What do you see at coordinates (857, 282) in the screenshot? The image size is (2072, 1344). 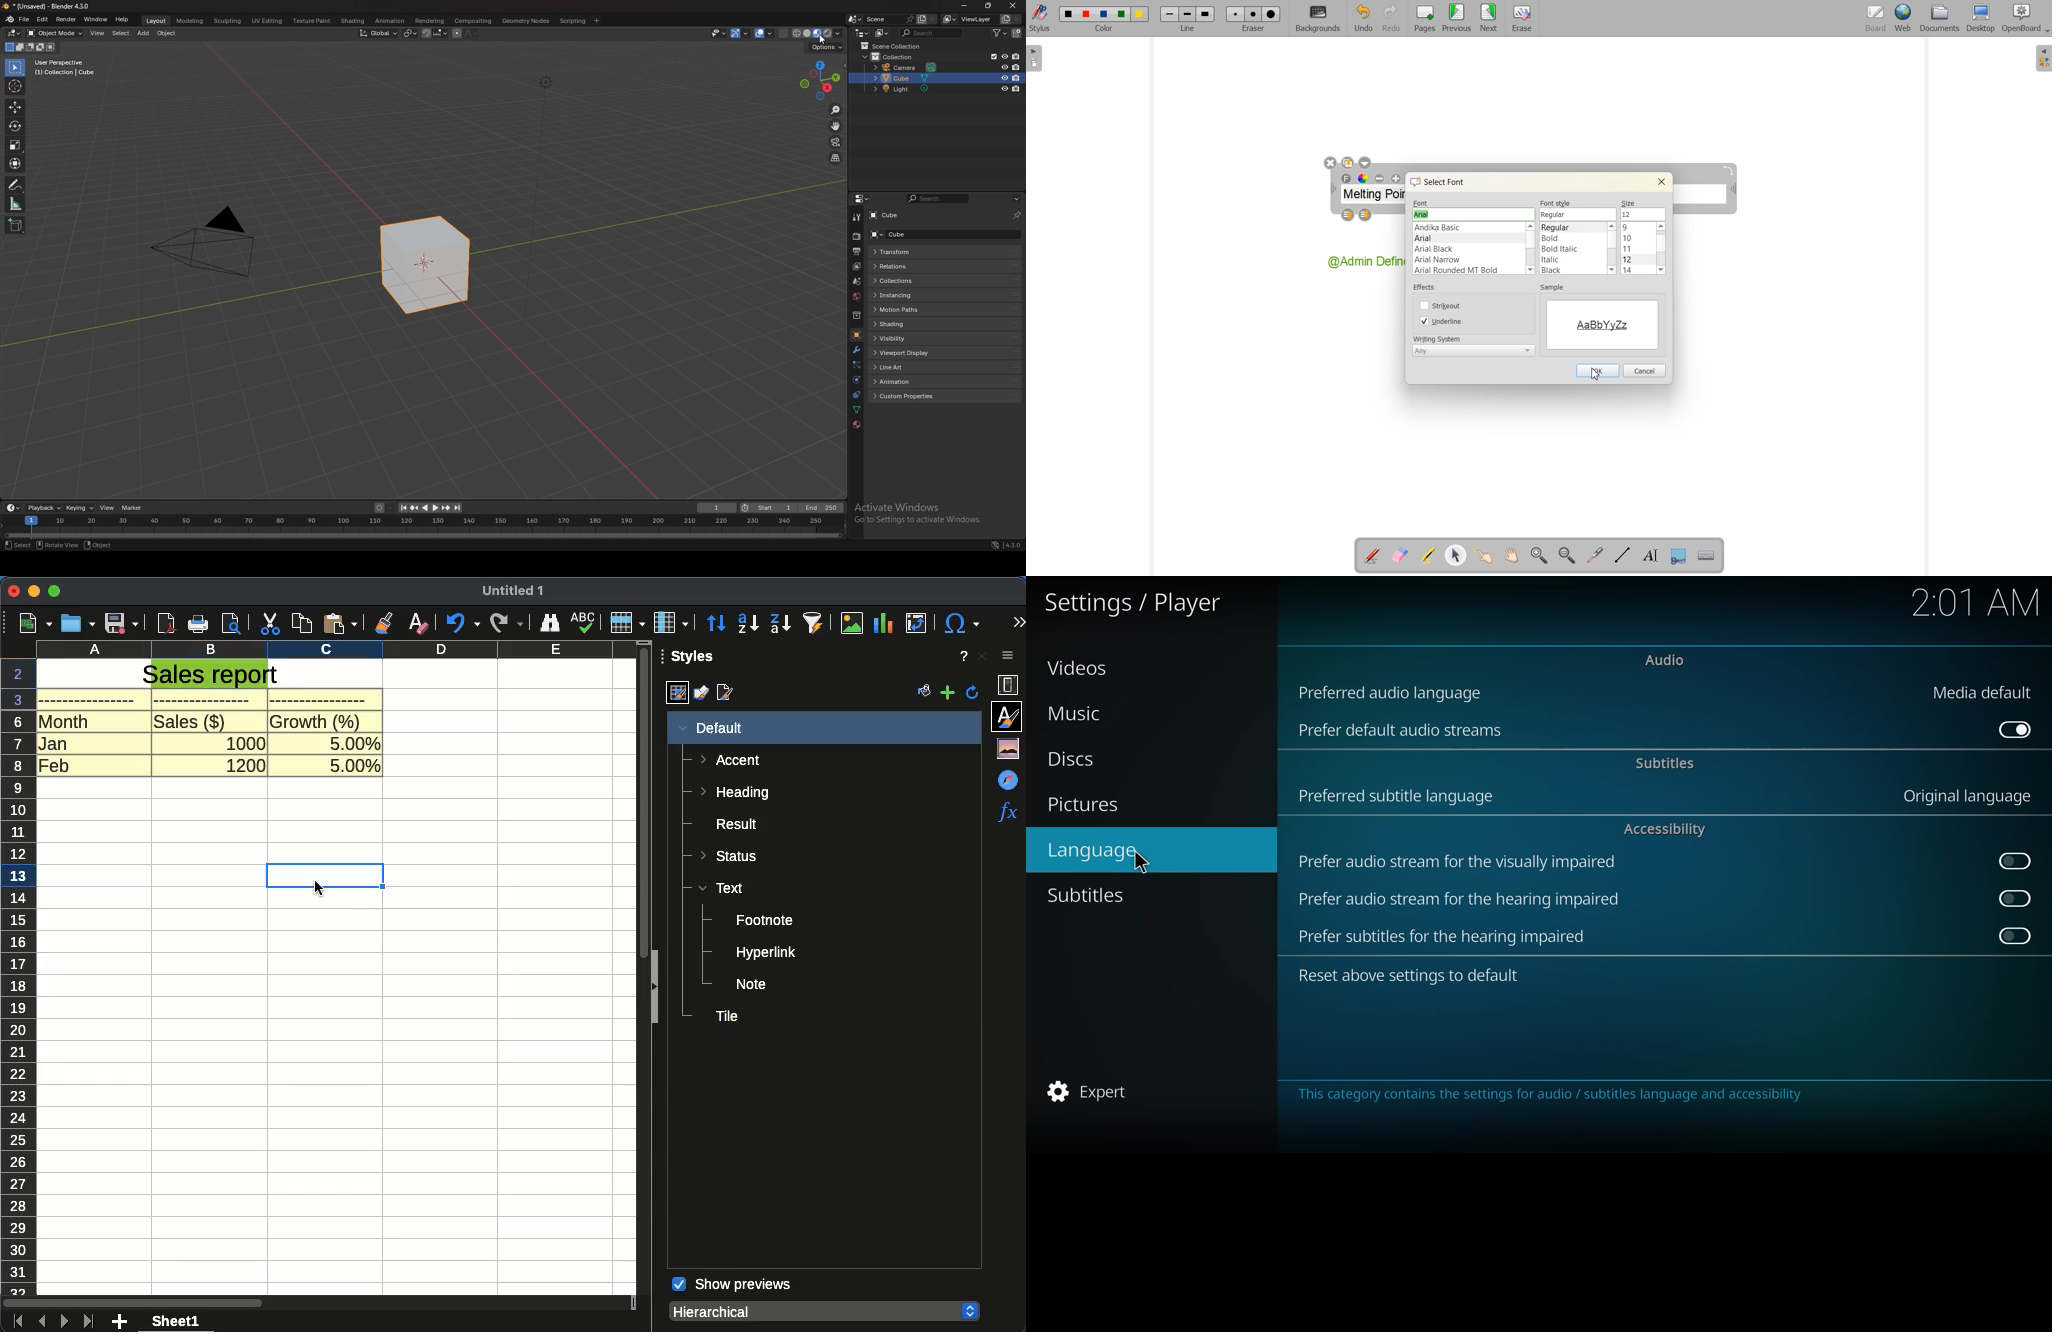 I see `scene` at bounding box center [857, 282].